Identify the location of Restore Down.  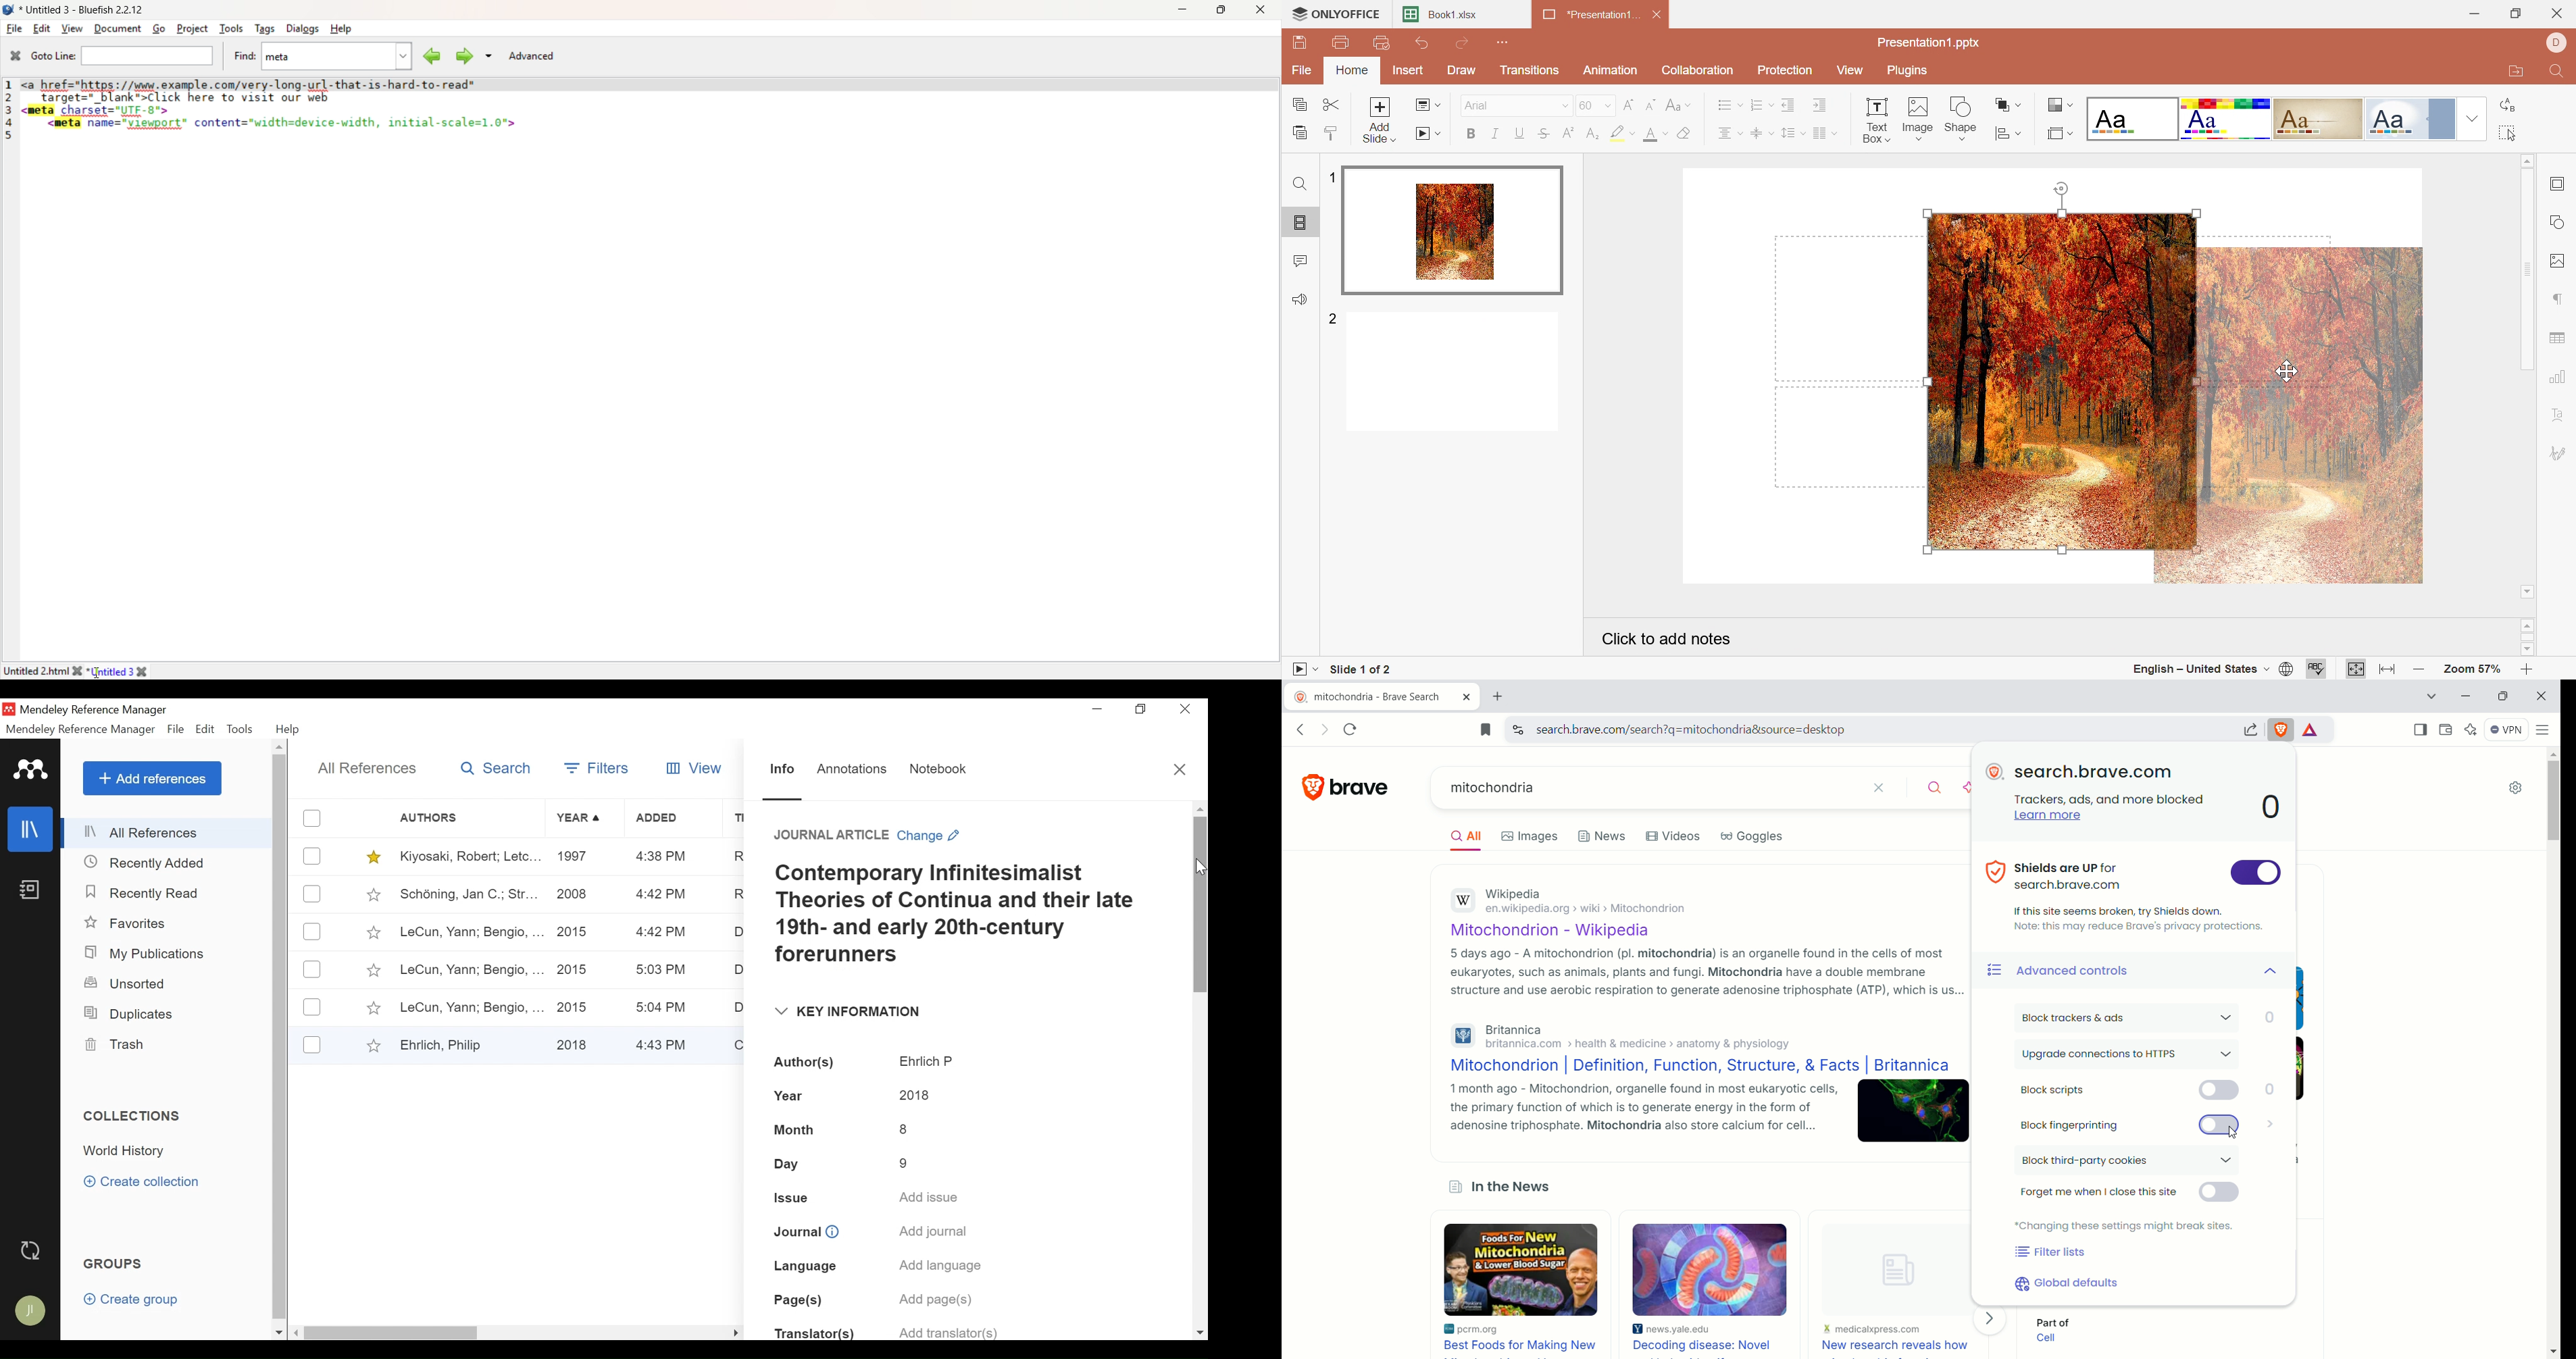
(2513, 14).